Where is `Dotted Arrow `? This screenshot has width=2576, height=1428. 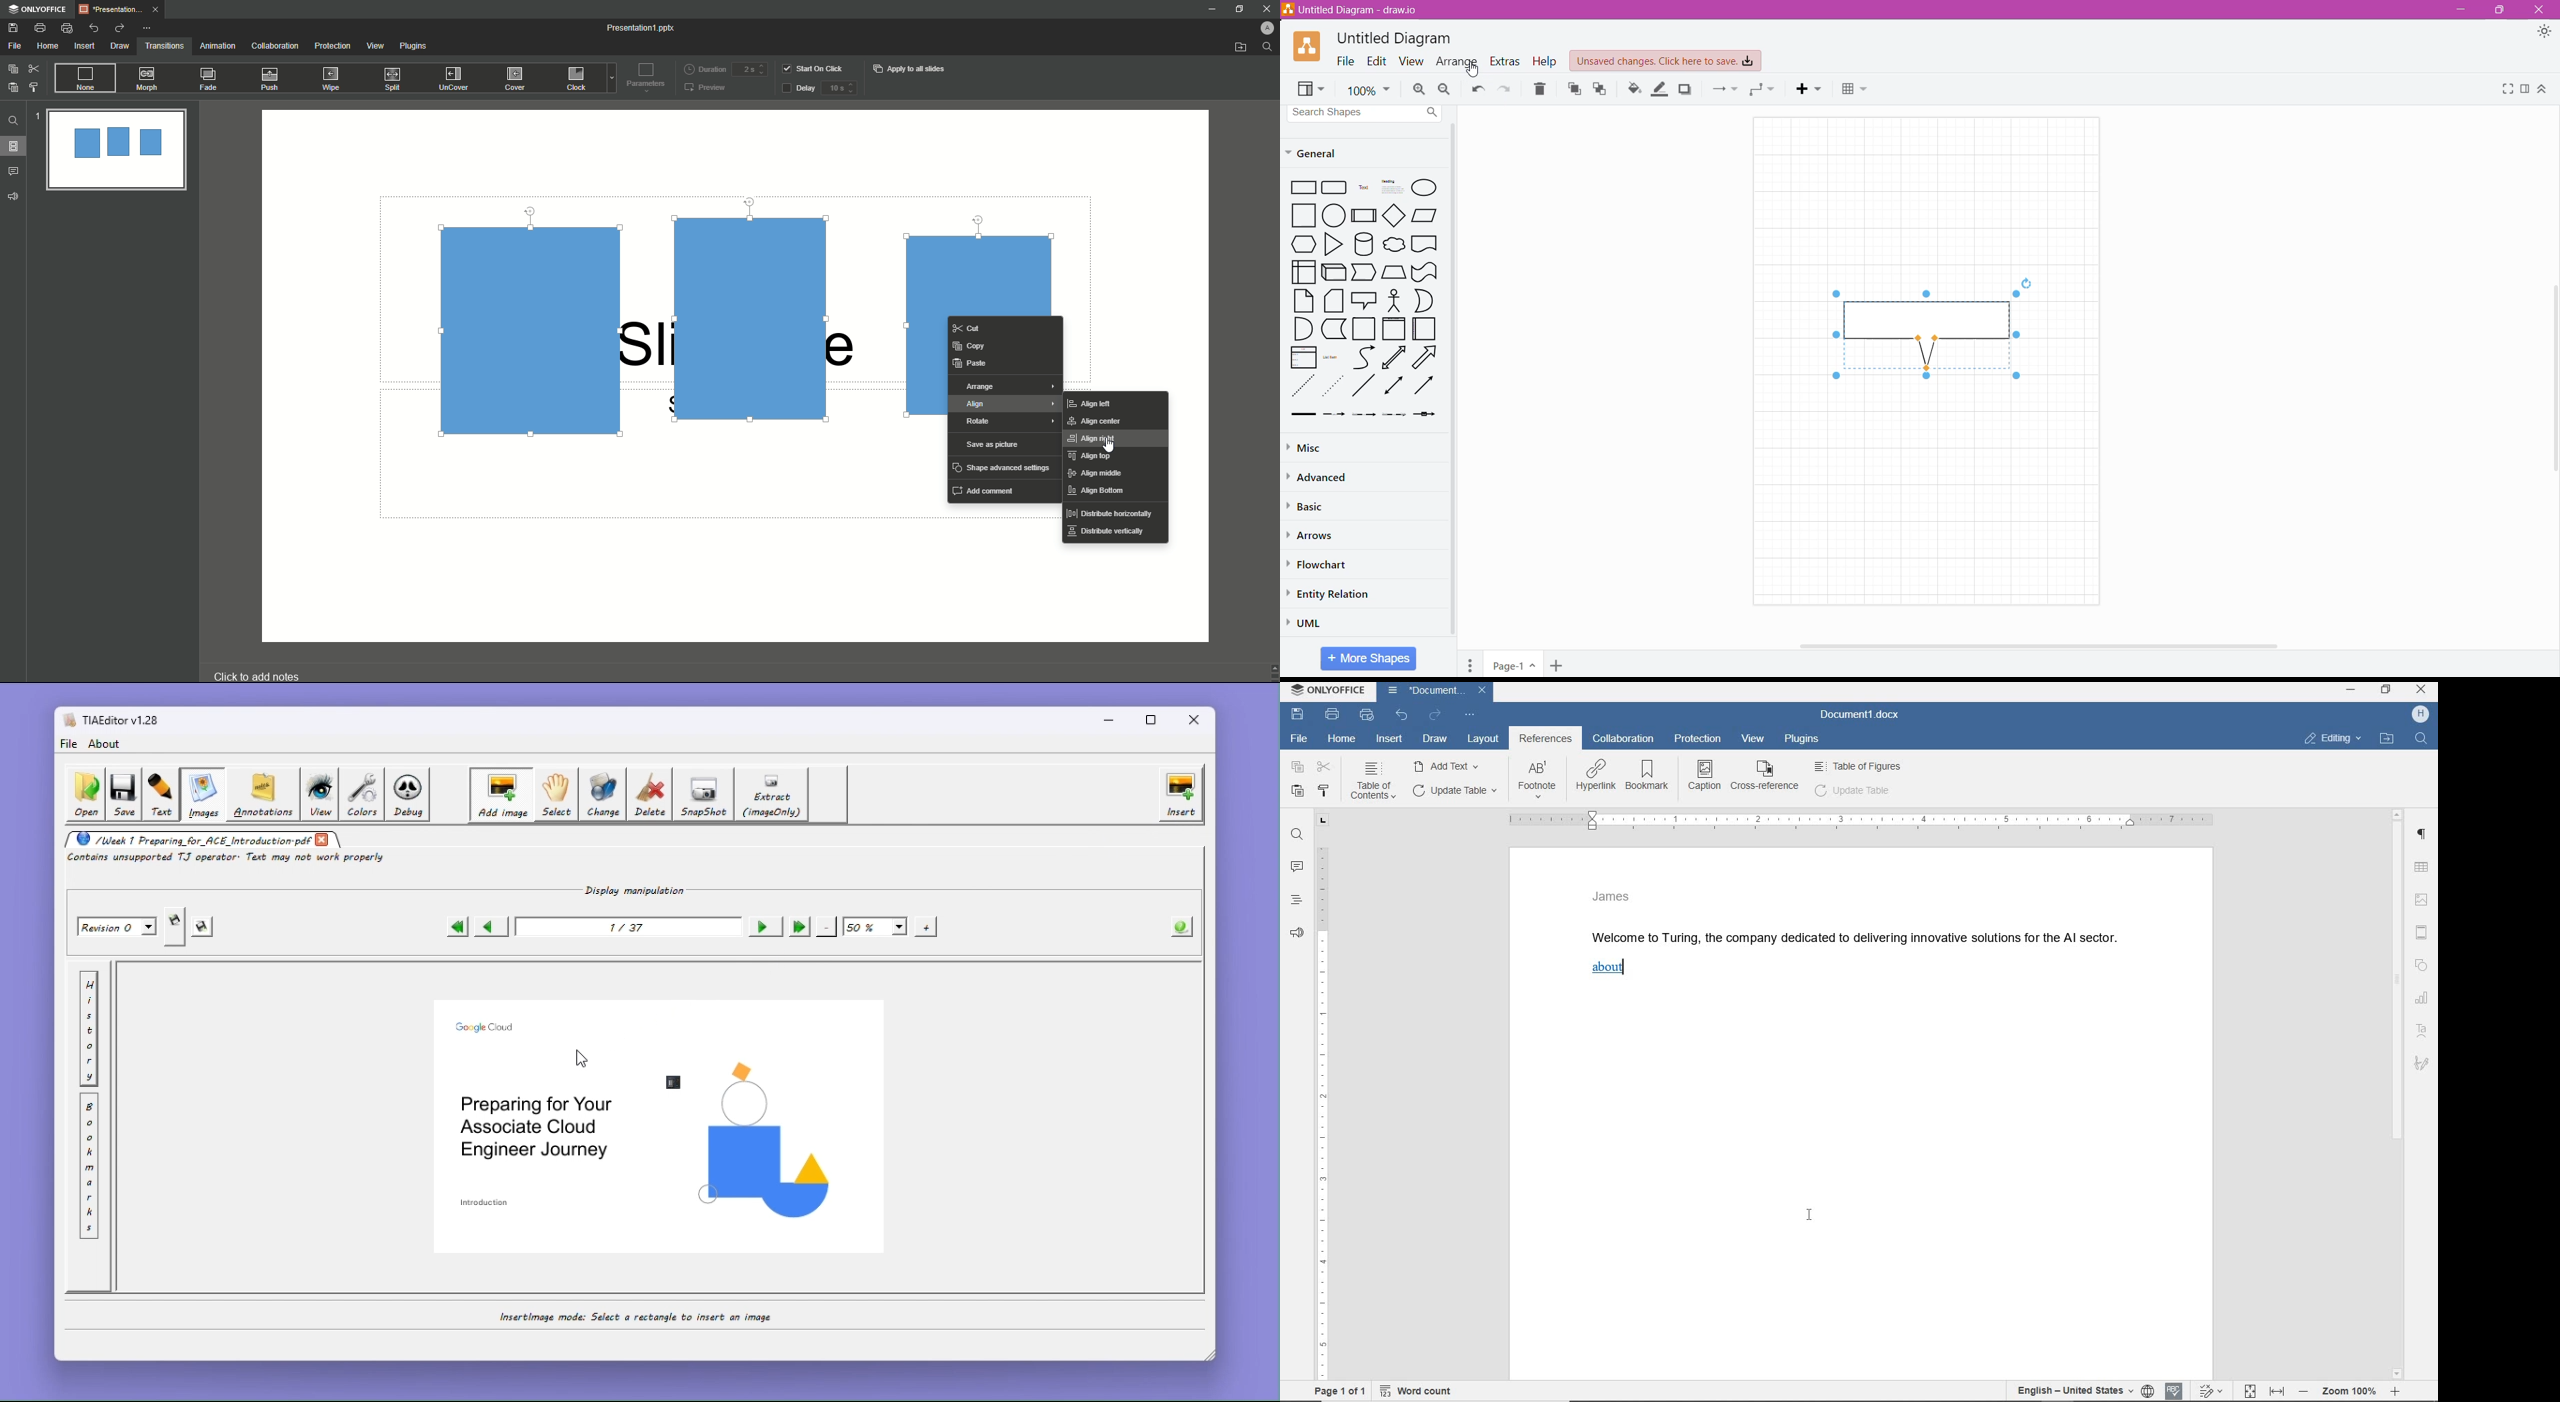 Dotted Arrow  is located at coordinates (1335, 386).